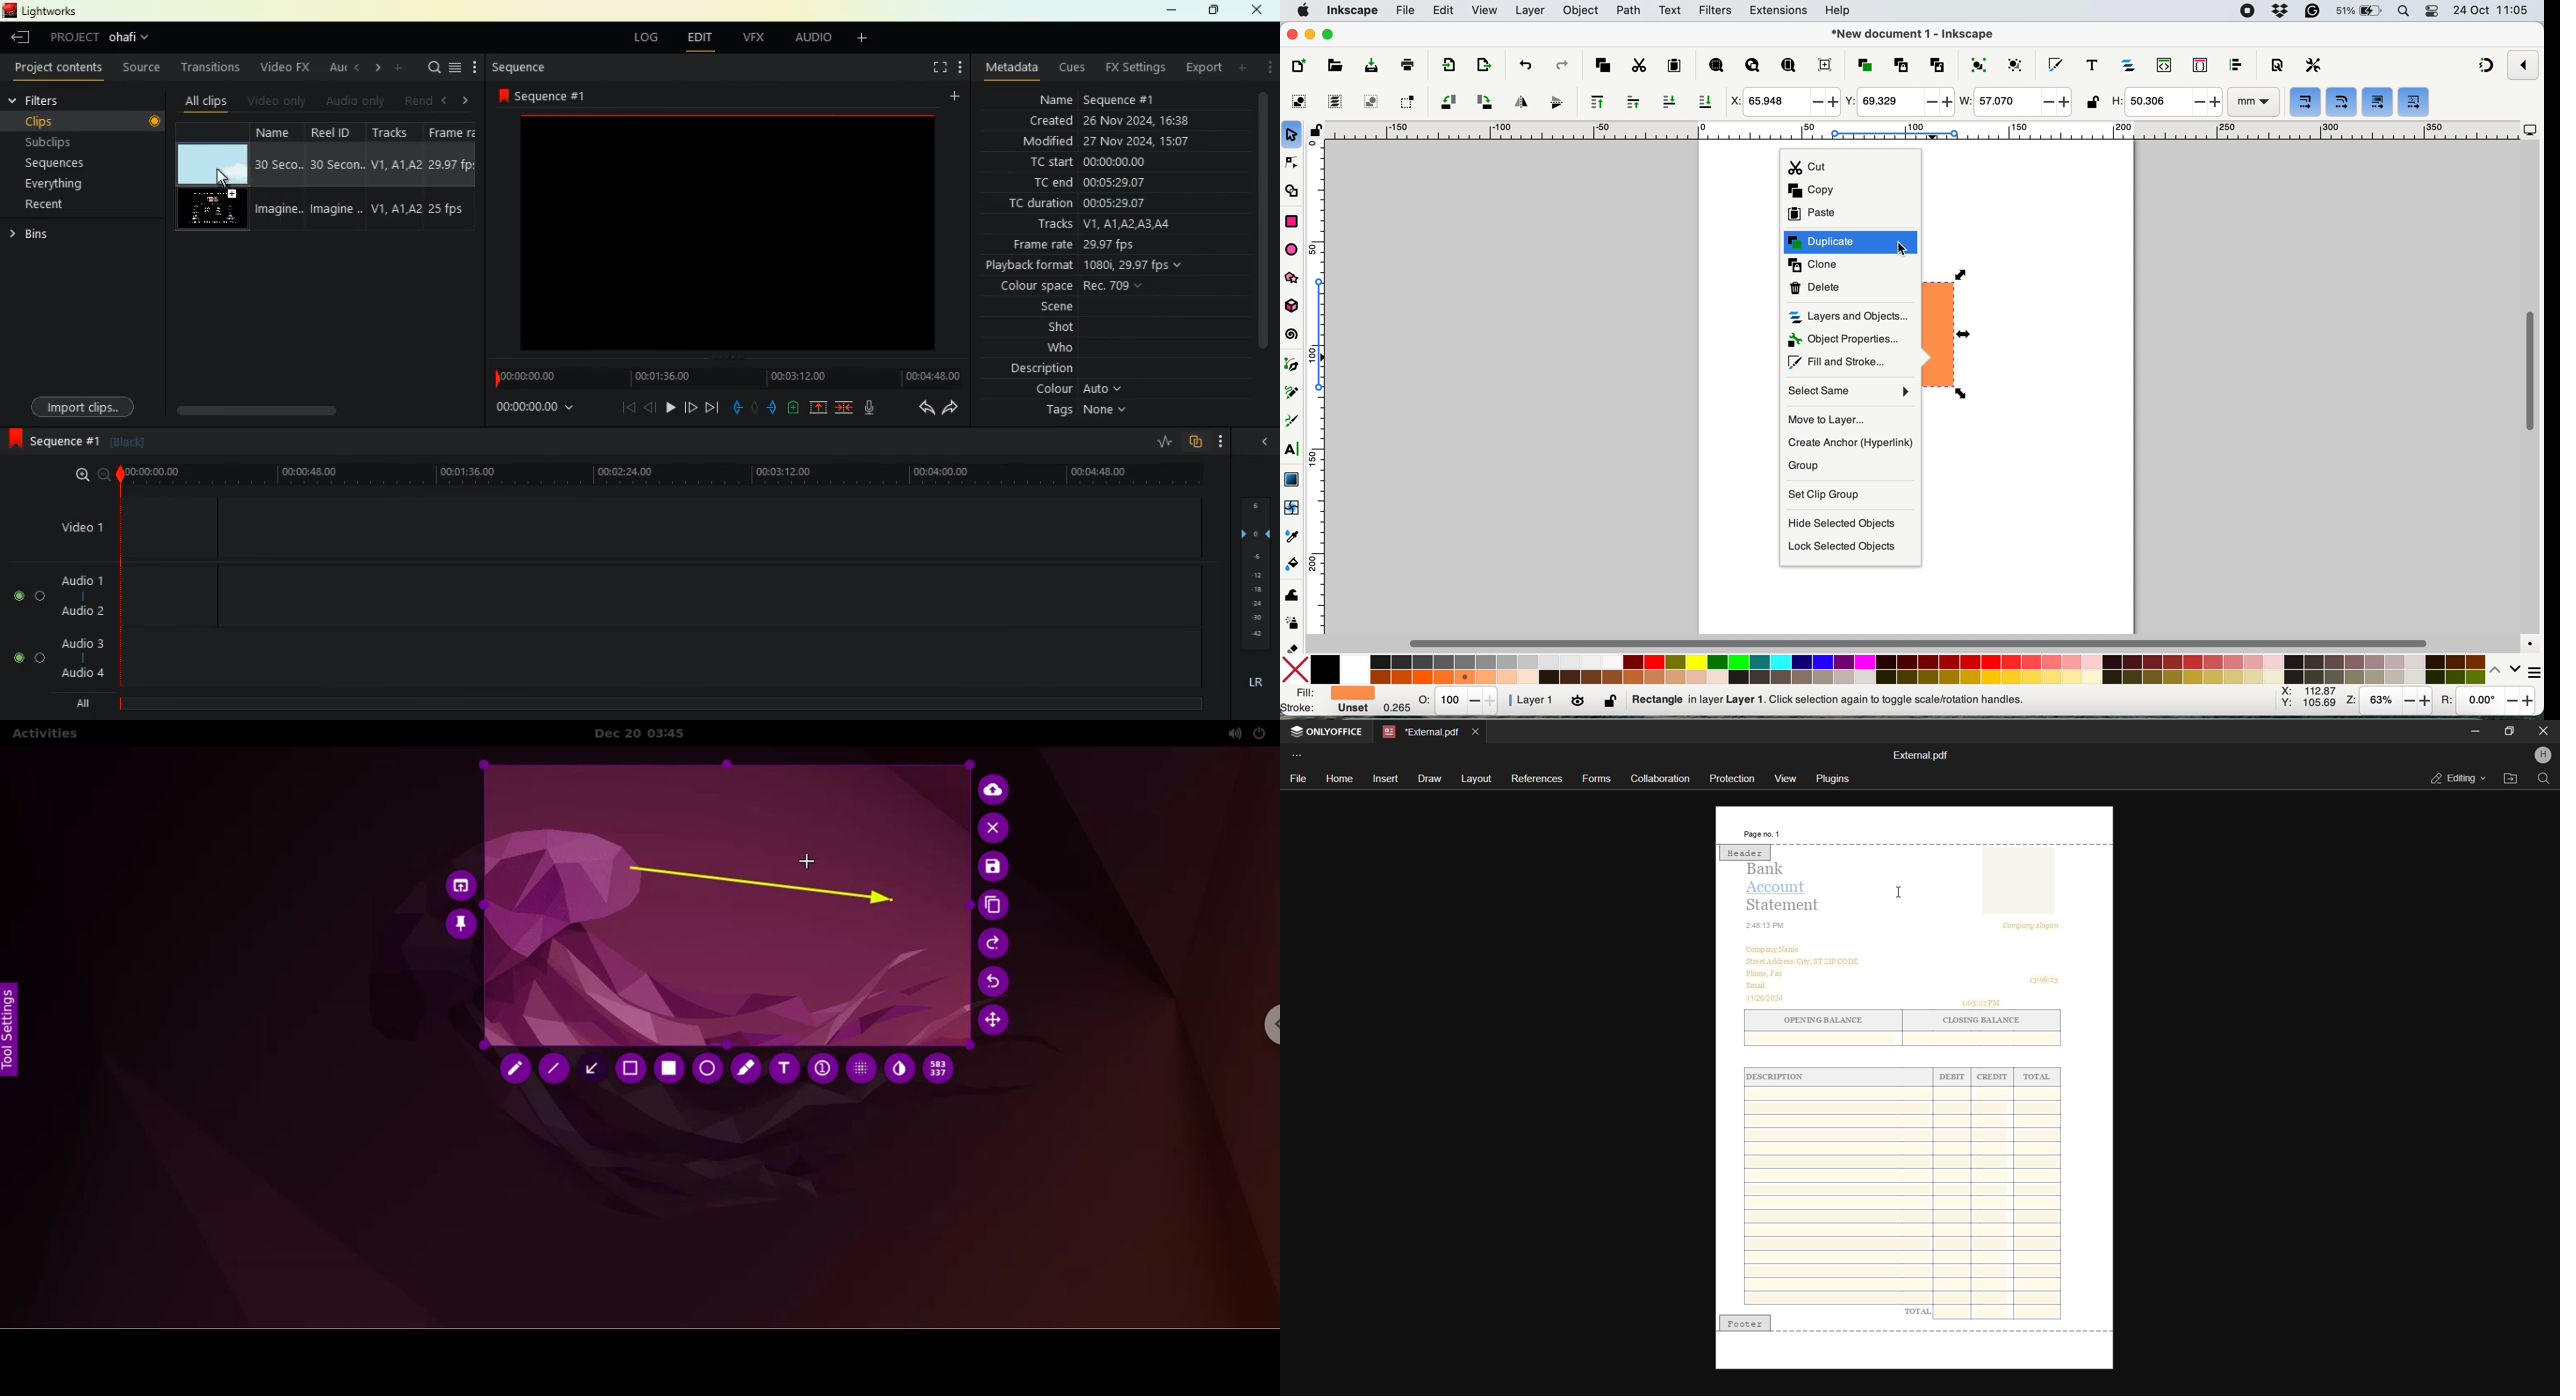 The width and height of the screenshot is (2576, 1400). Describe the element at coordinates (1116, 285) in the screenshot. I see ` Rec. 709 ` at that location.